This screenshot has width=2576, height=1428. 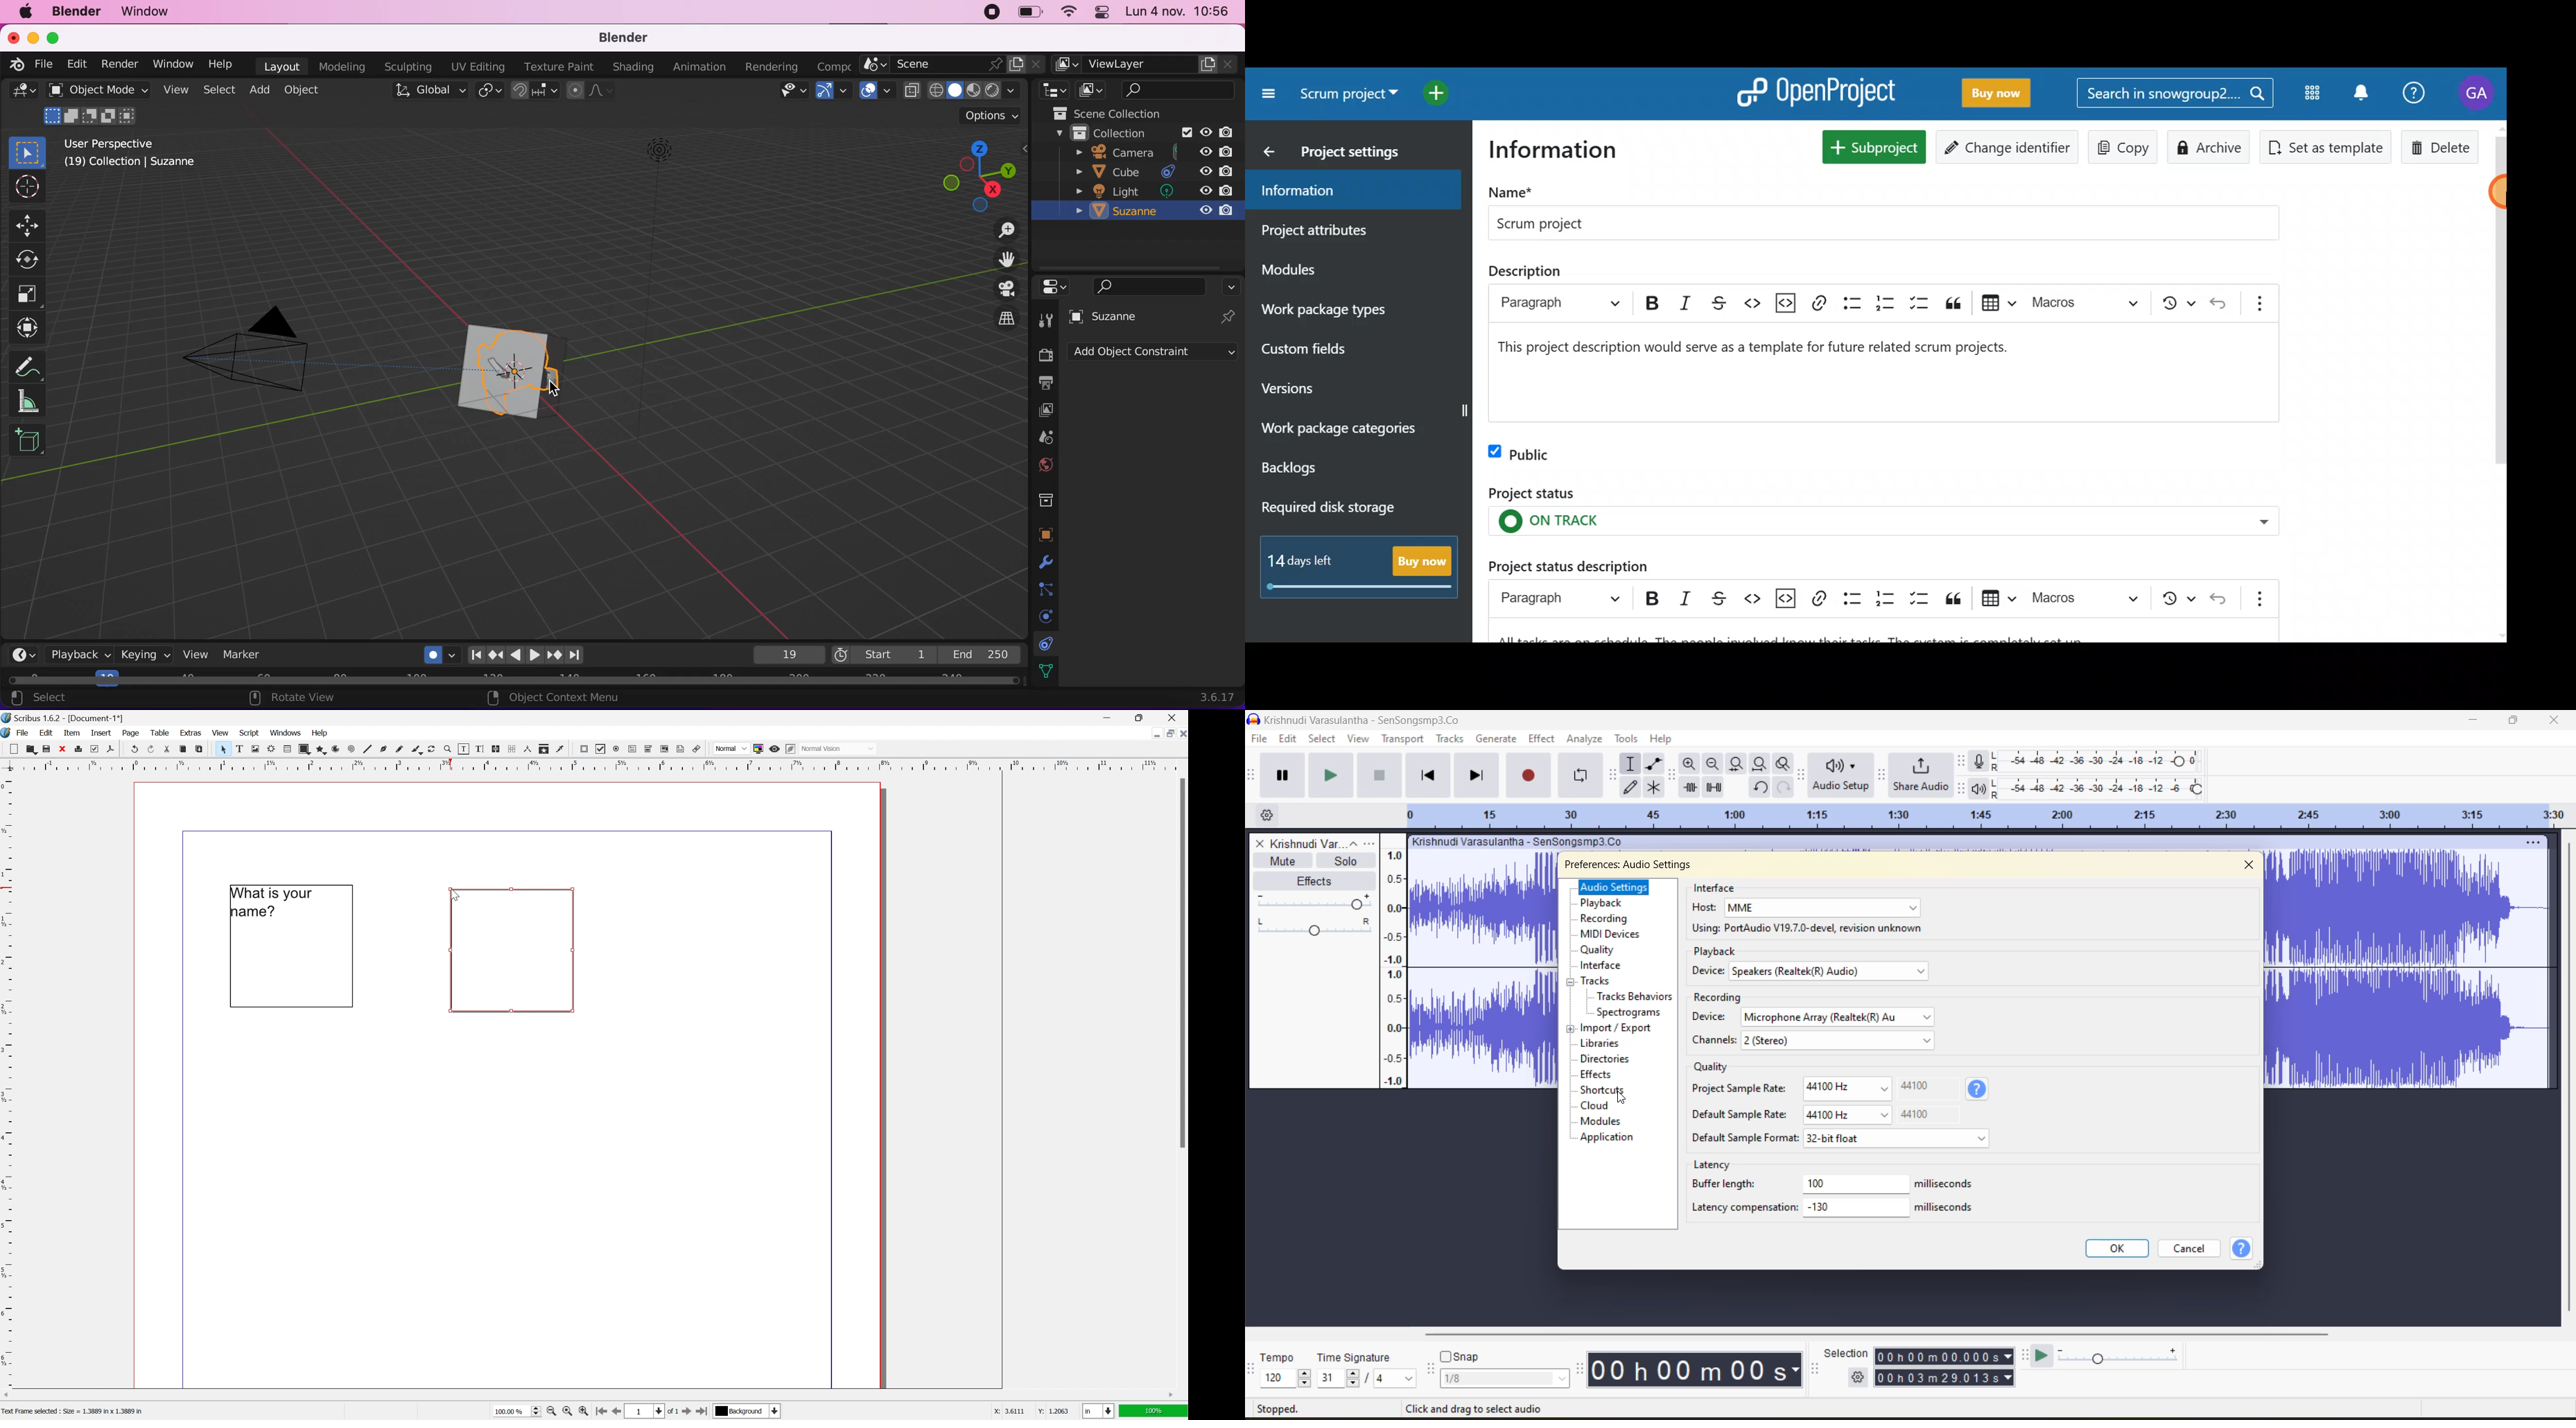 I want to click on text frame, so click(x=238, y=749).